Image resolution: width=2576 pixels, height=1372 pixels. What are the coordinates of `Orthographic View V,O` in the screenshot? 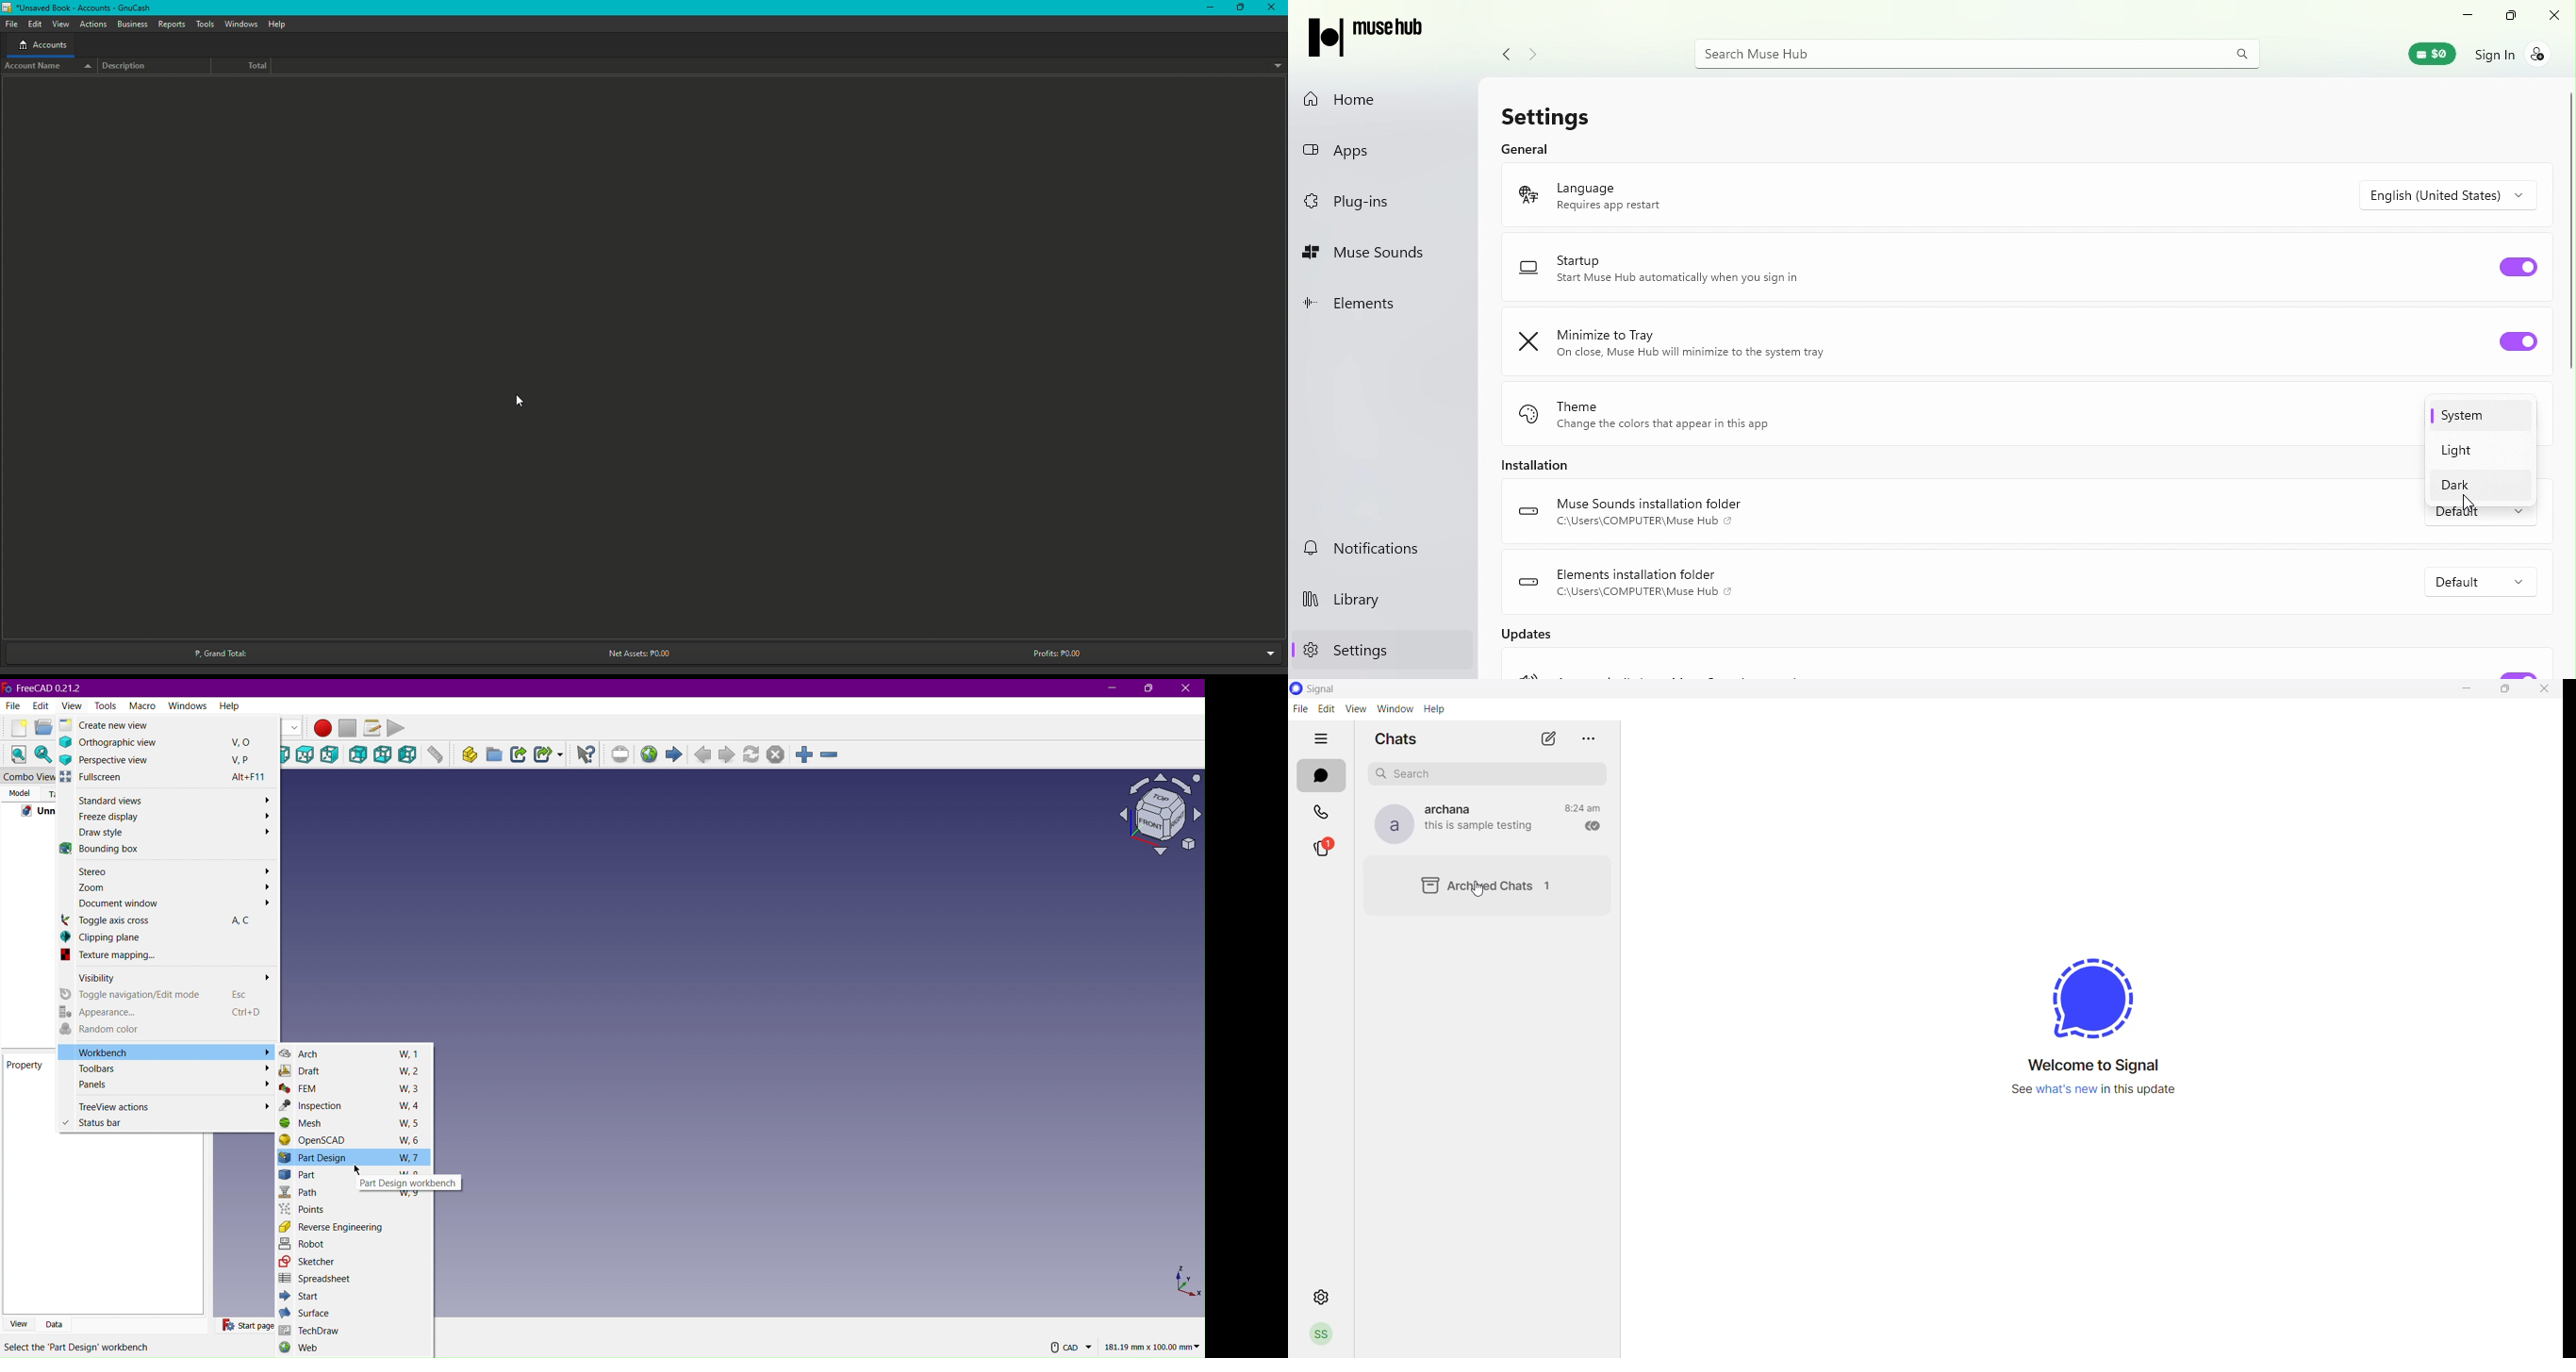 It's located at (157, 744).